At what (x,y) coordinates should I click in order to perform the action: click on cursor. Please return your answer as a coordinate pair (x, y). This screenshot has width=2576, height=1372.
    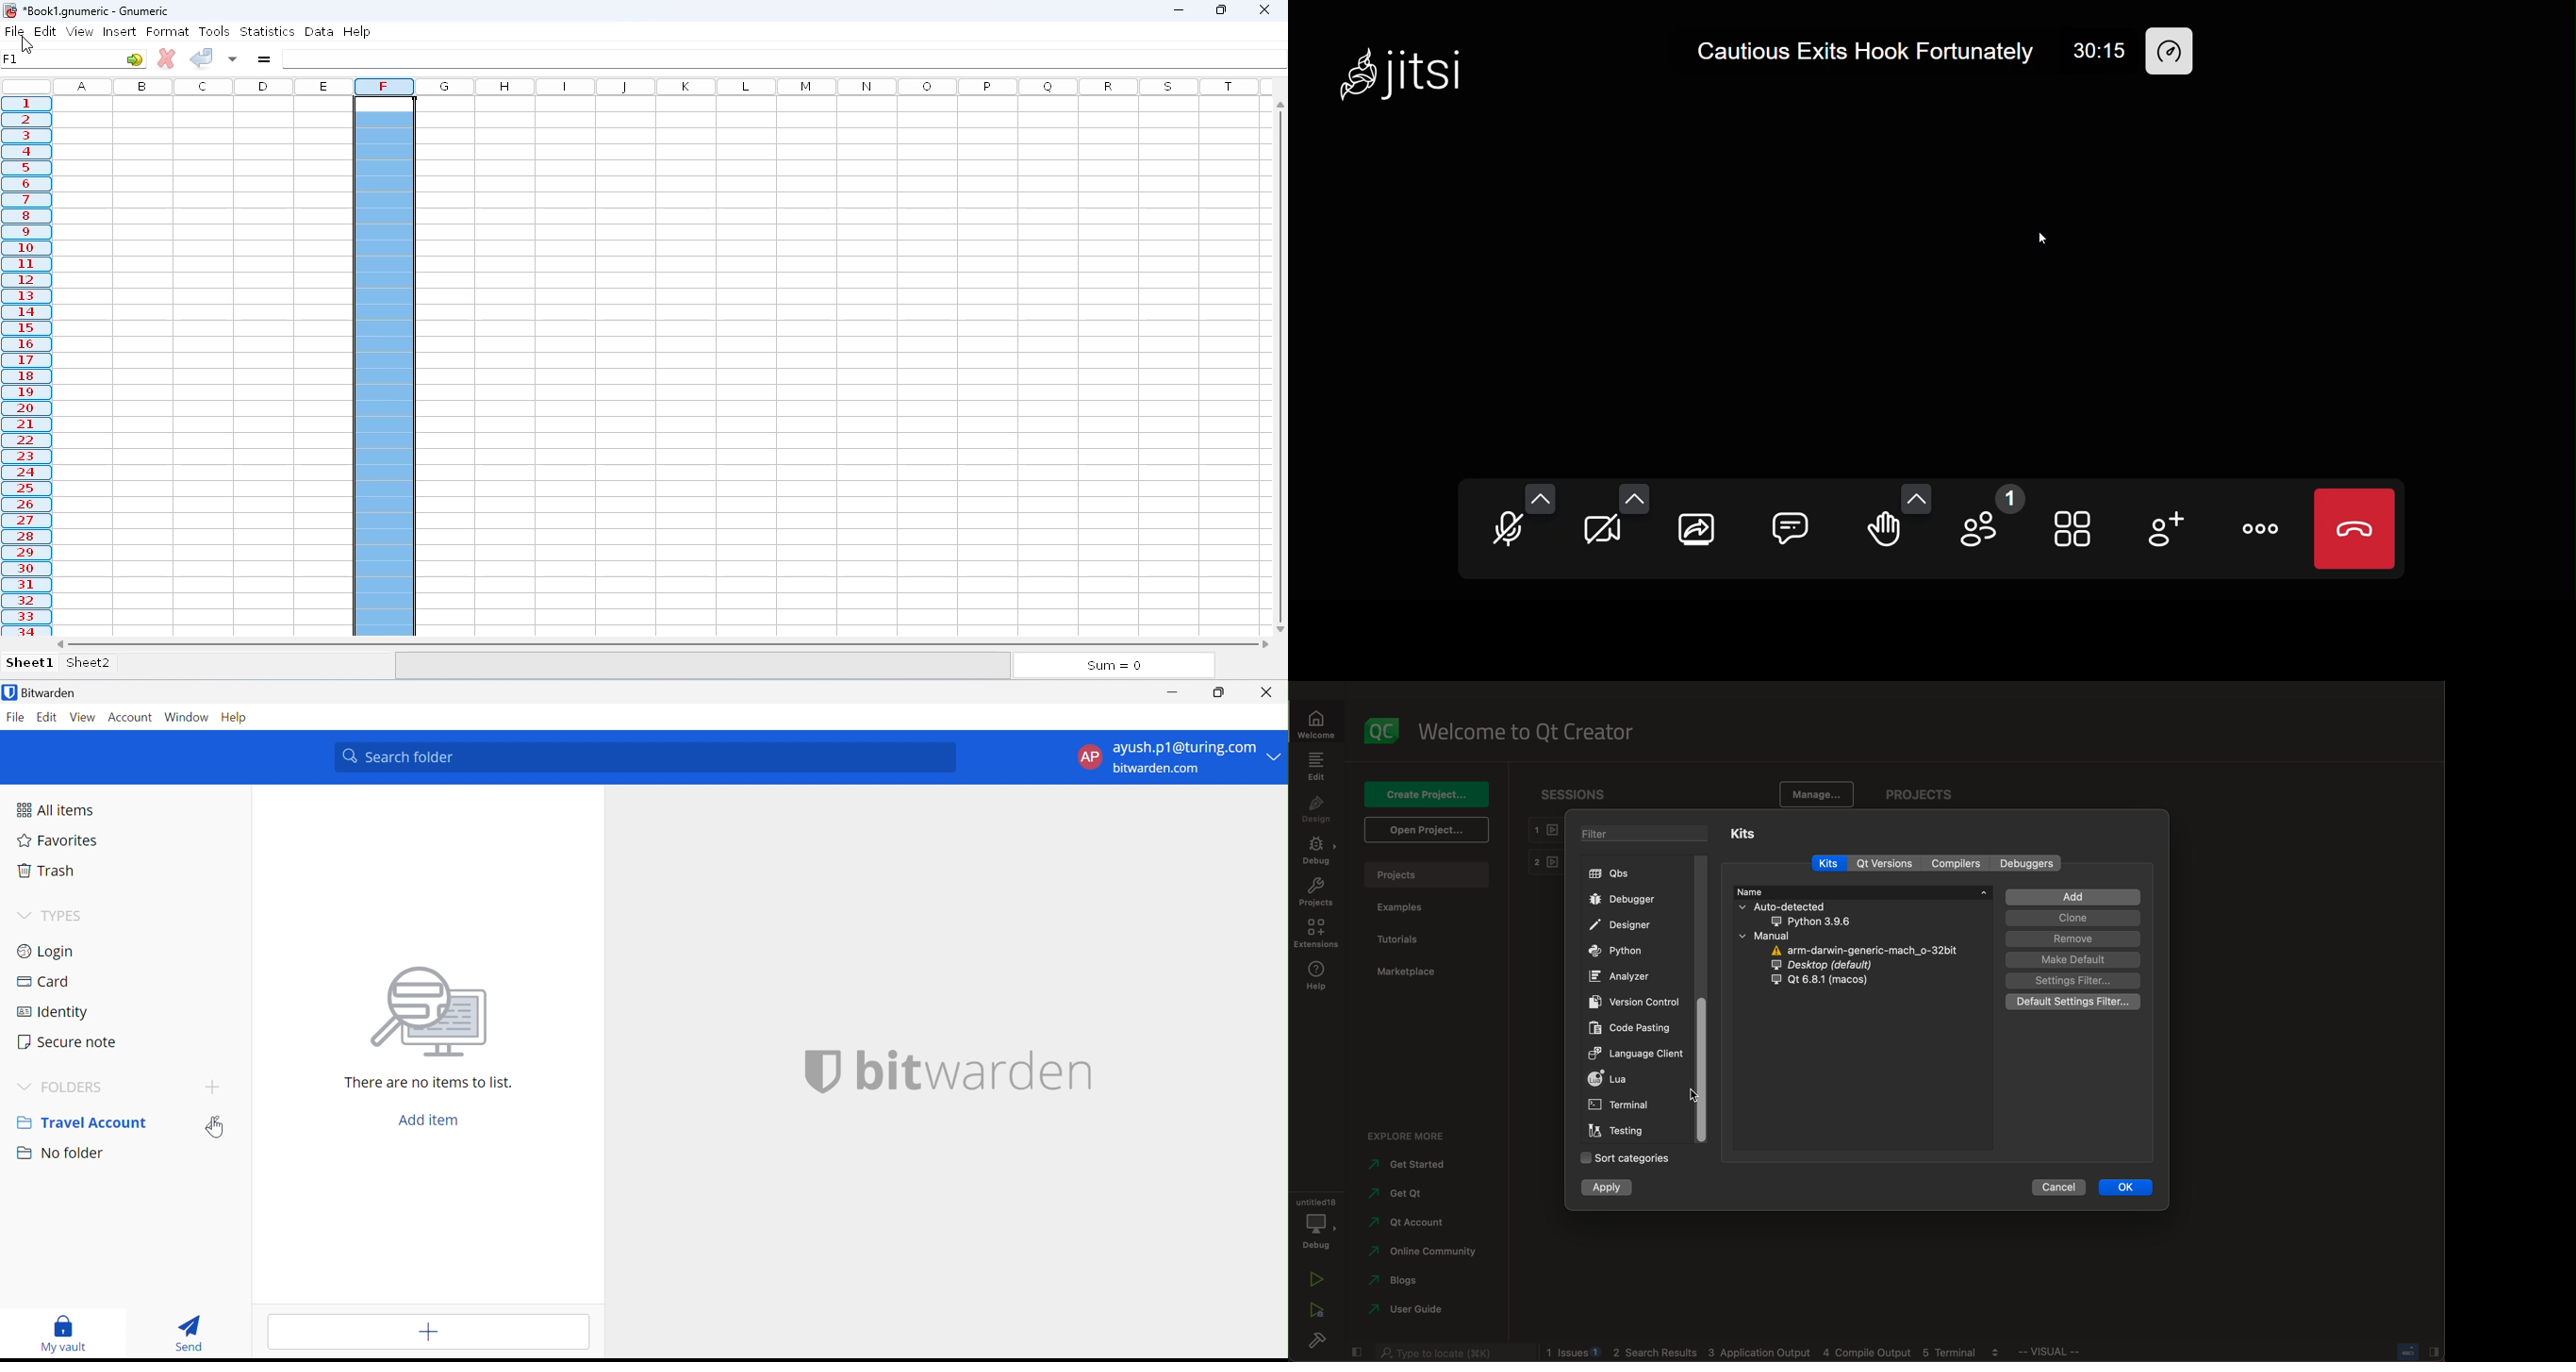
    Looking at the image, I should click on (2037, 236).